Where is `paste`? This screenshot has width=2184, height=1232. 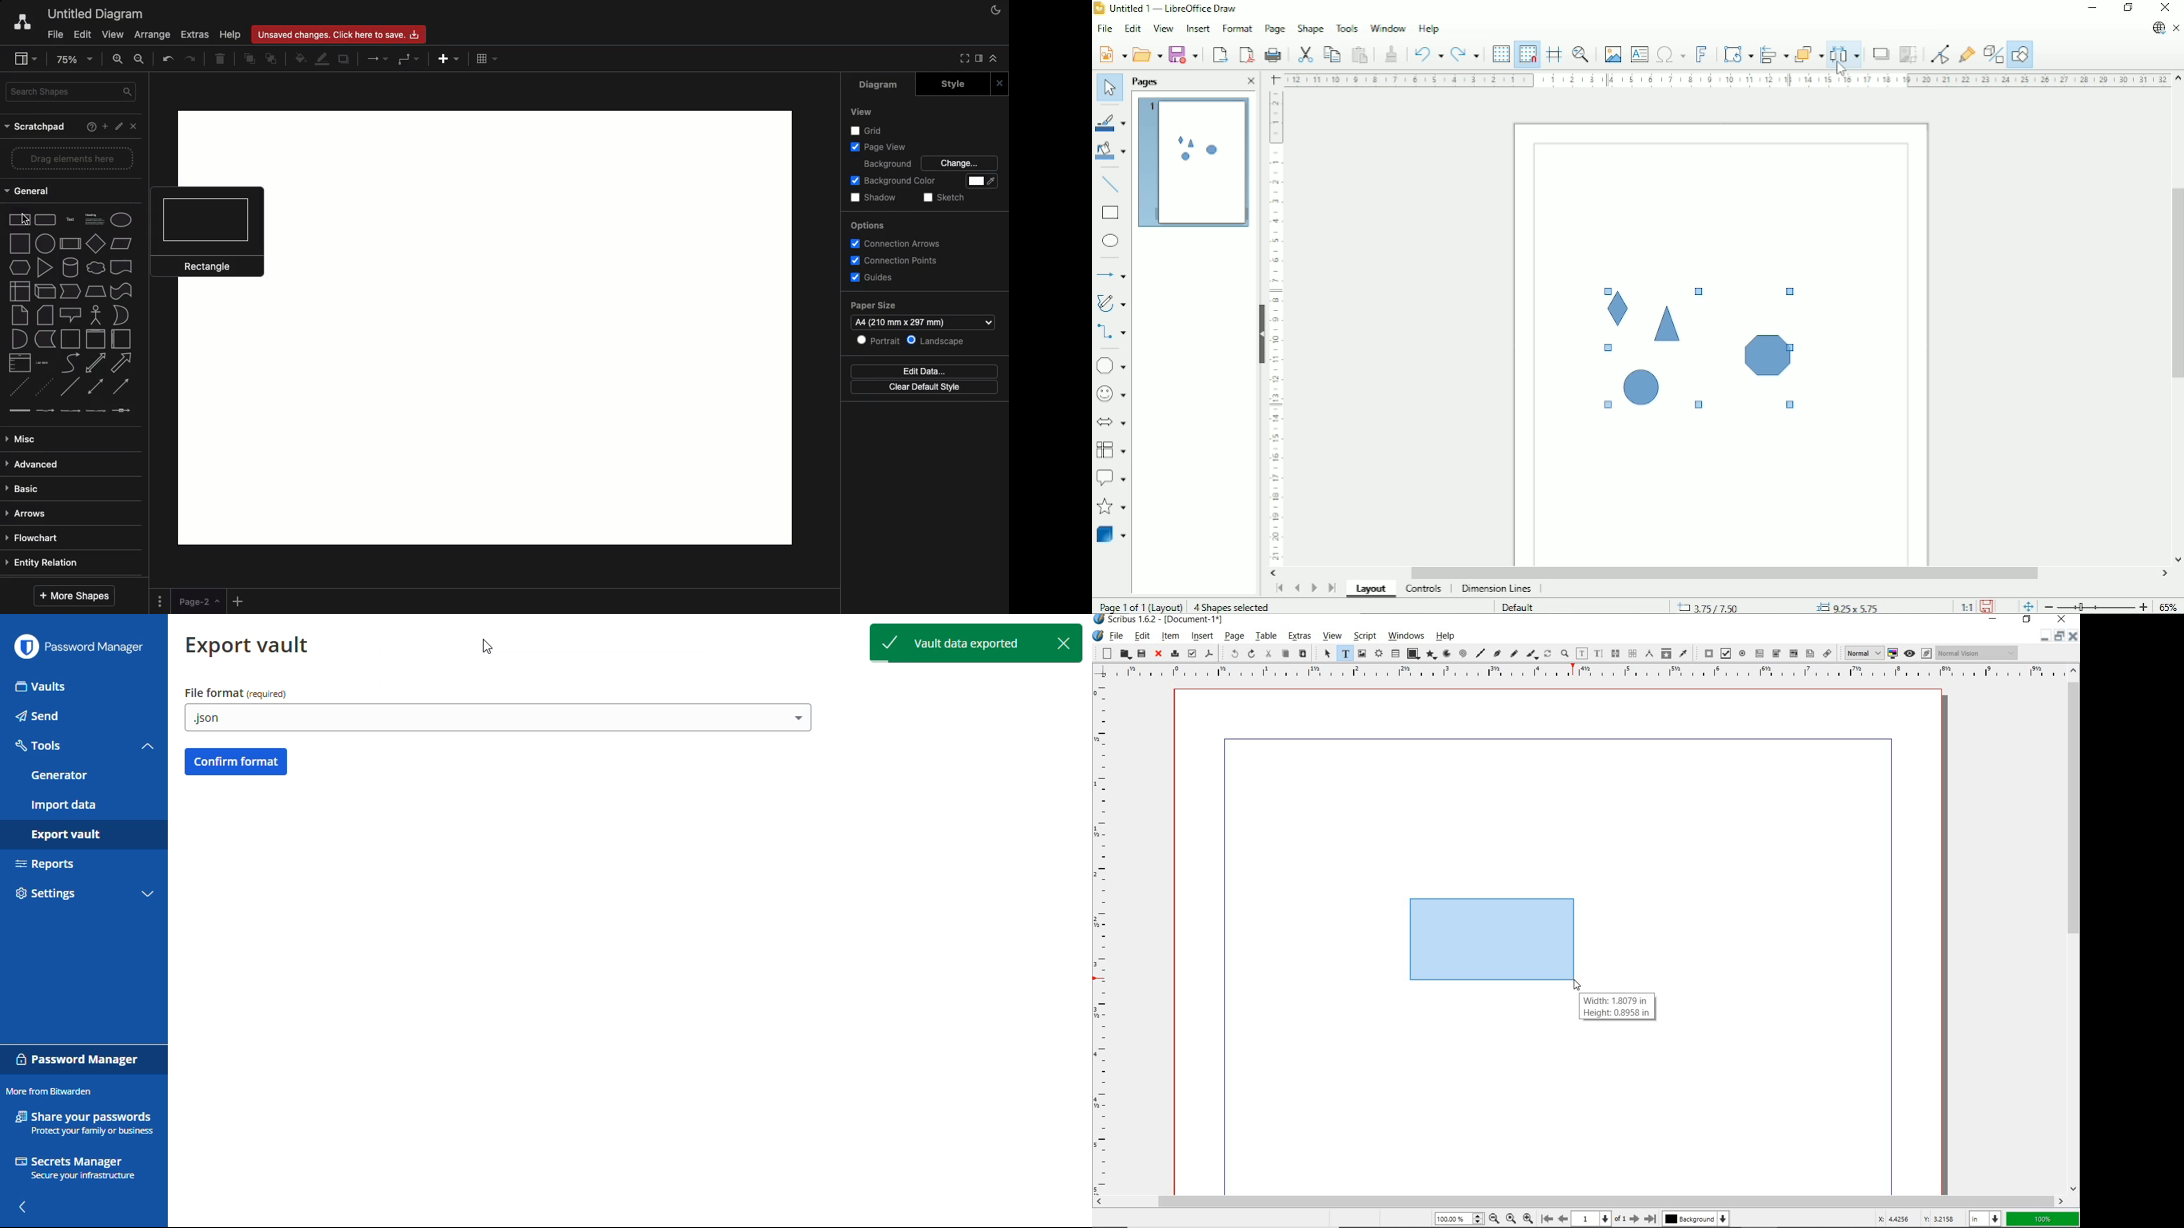
paste is located at coordinates (1304, 655).